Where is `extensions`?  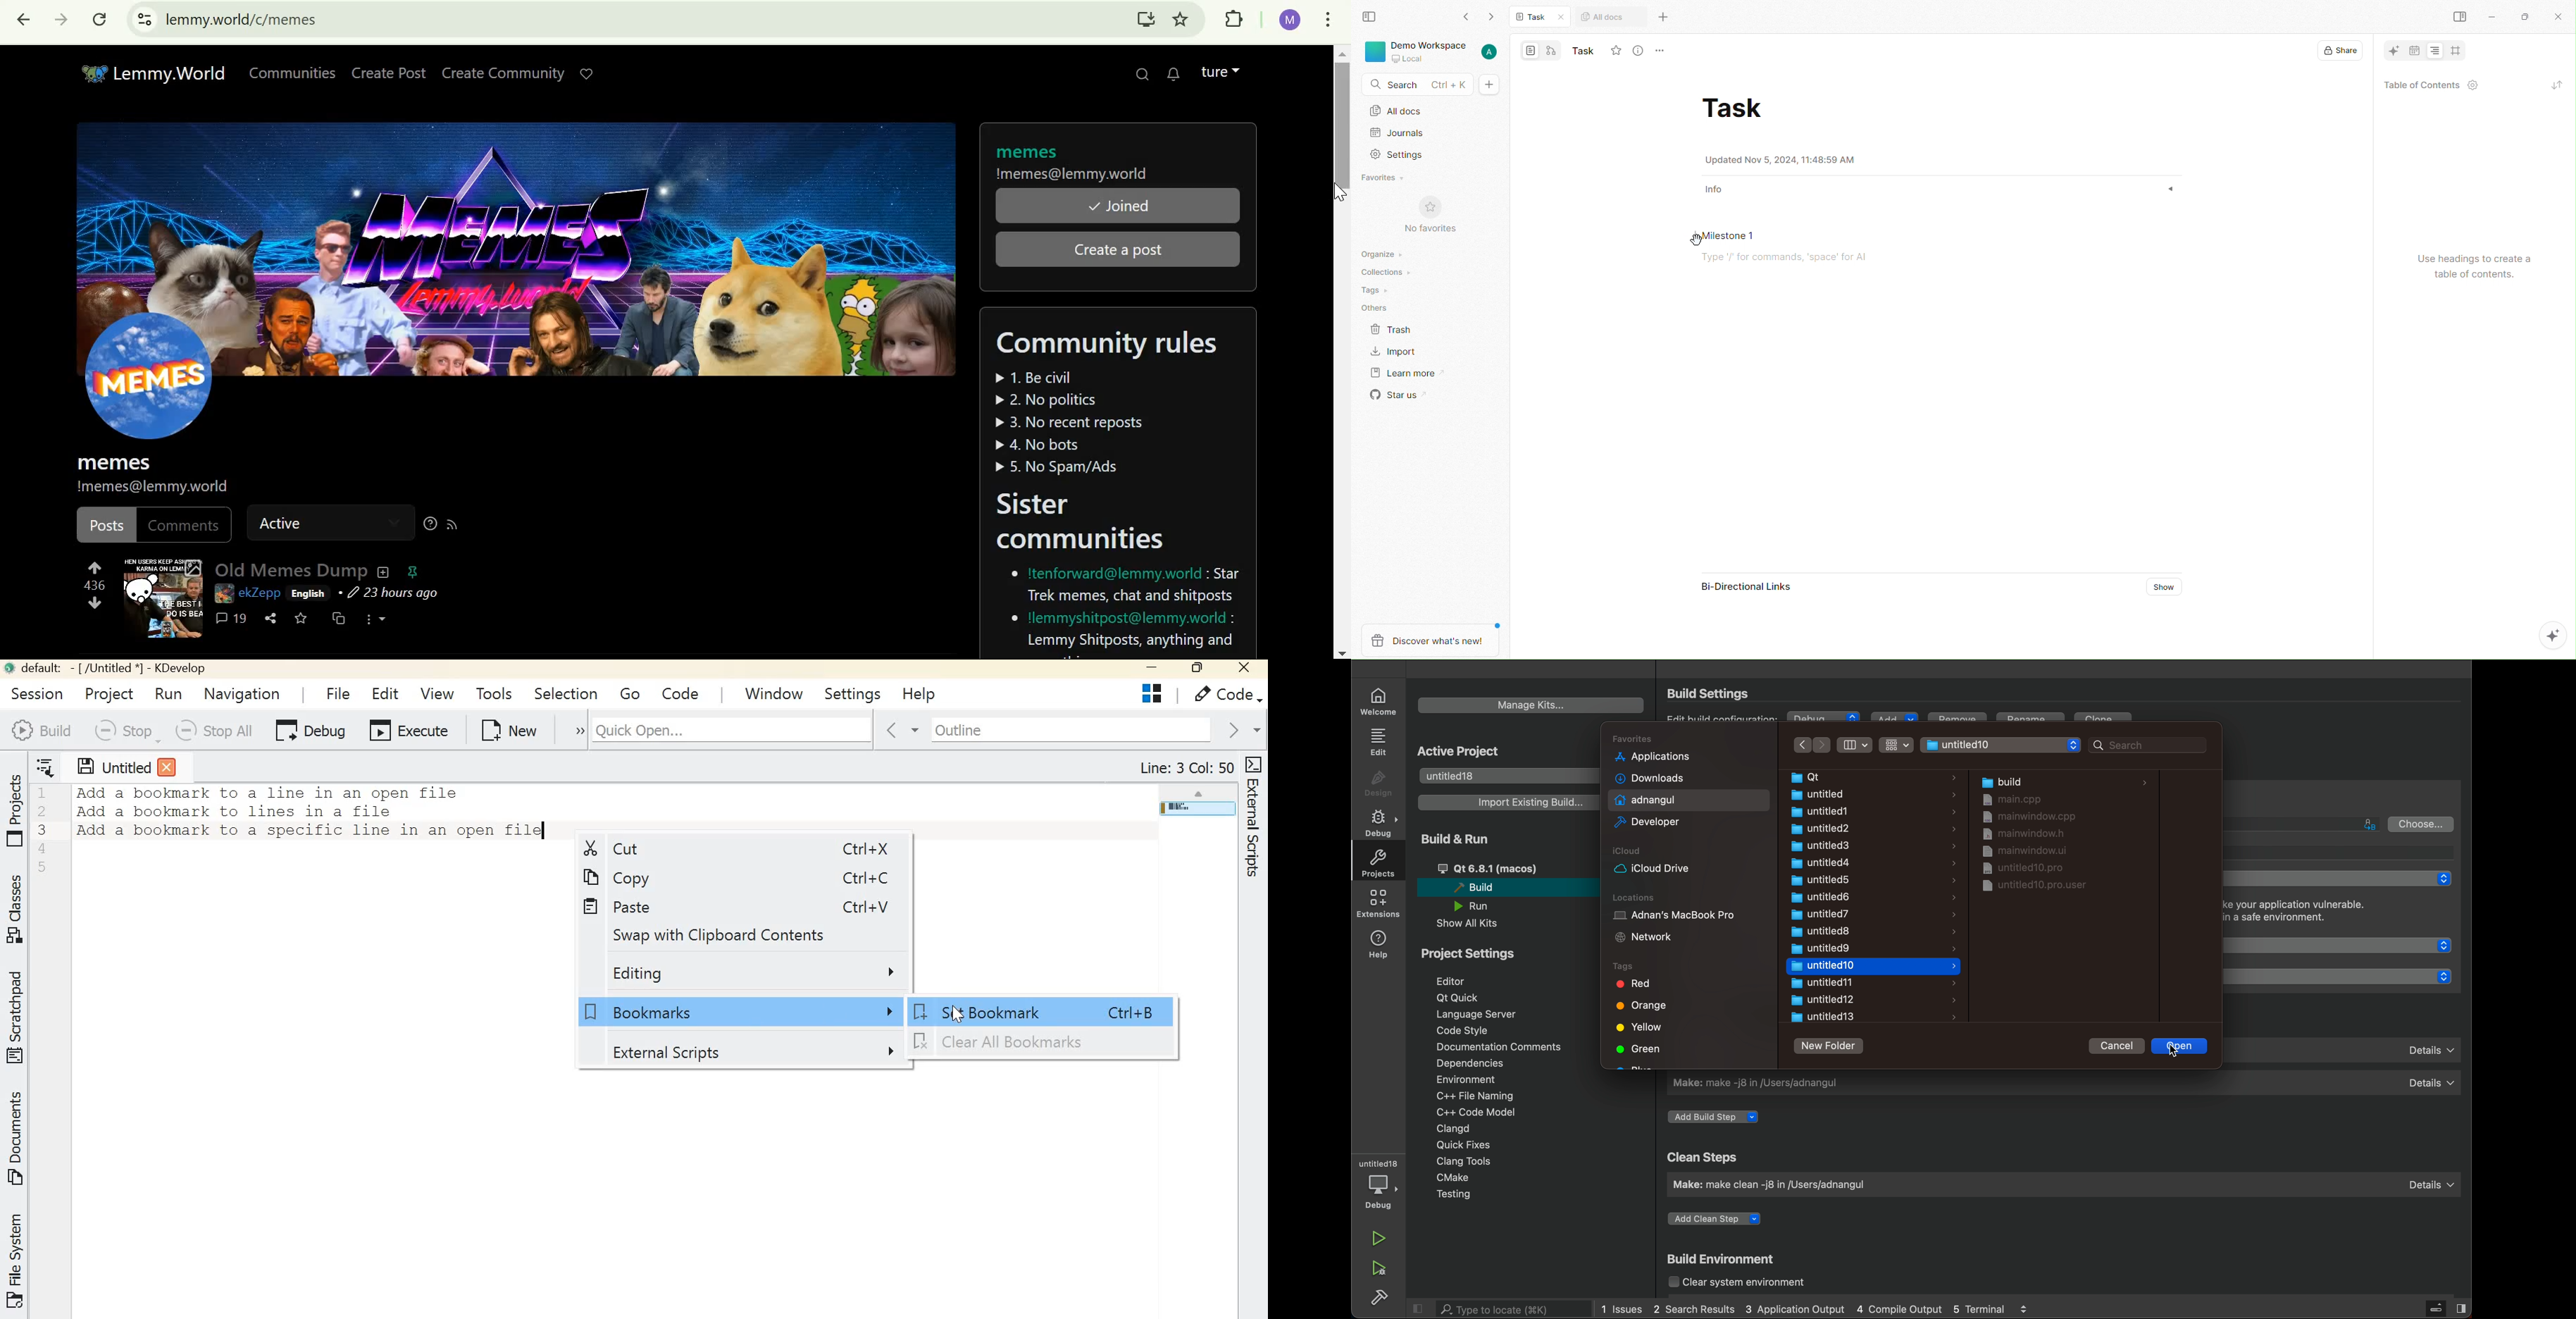 extensions is located at coordinates (1236, 20).